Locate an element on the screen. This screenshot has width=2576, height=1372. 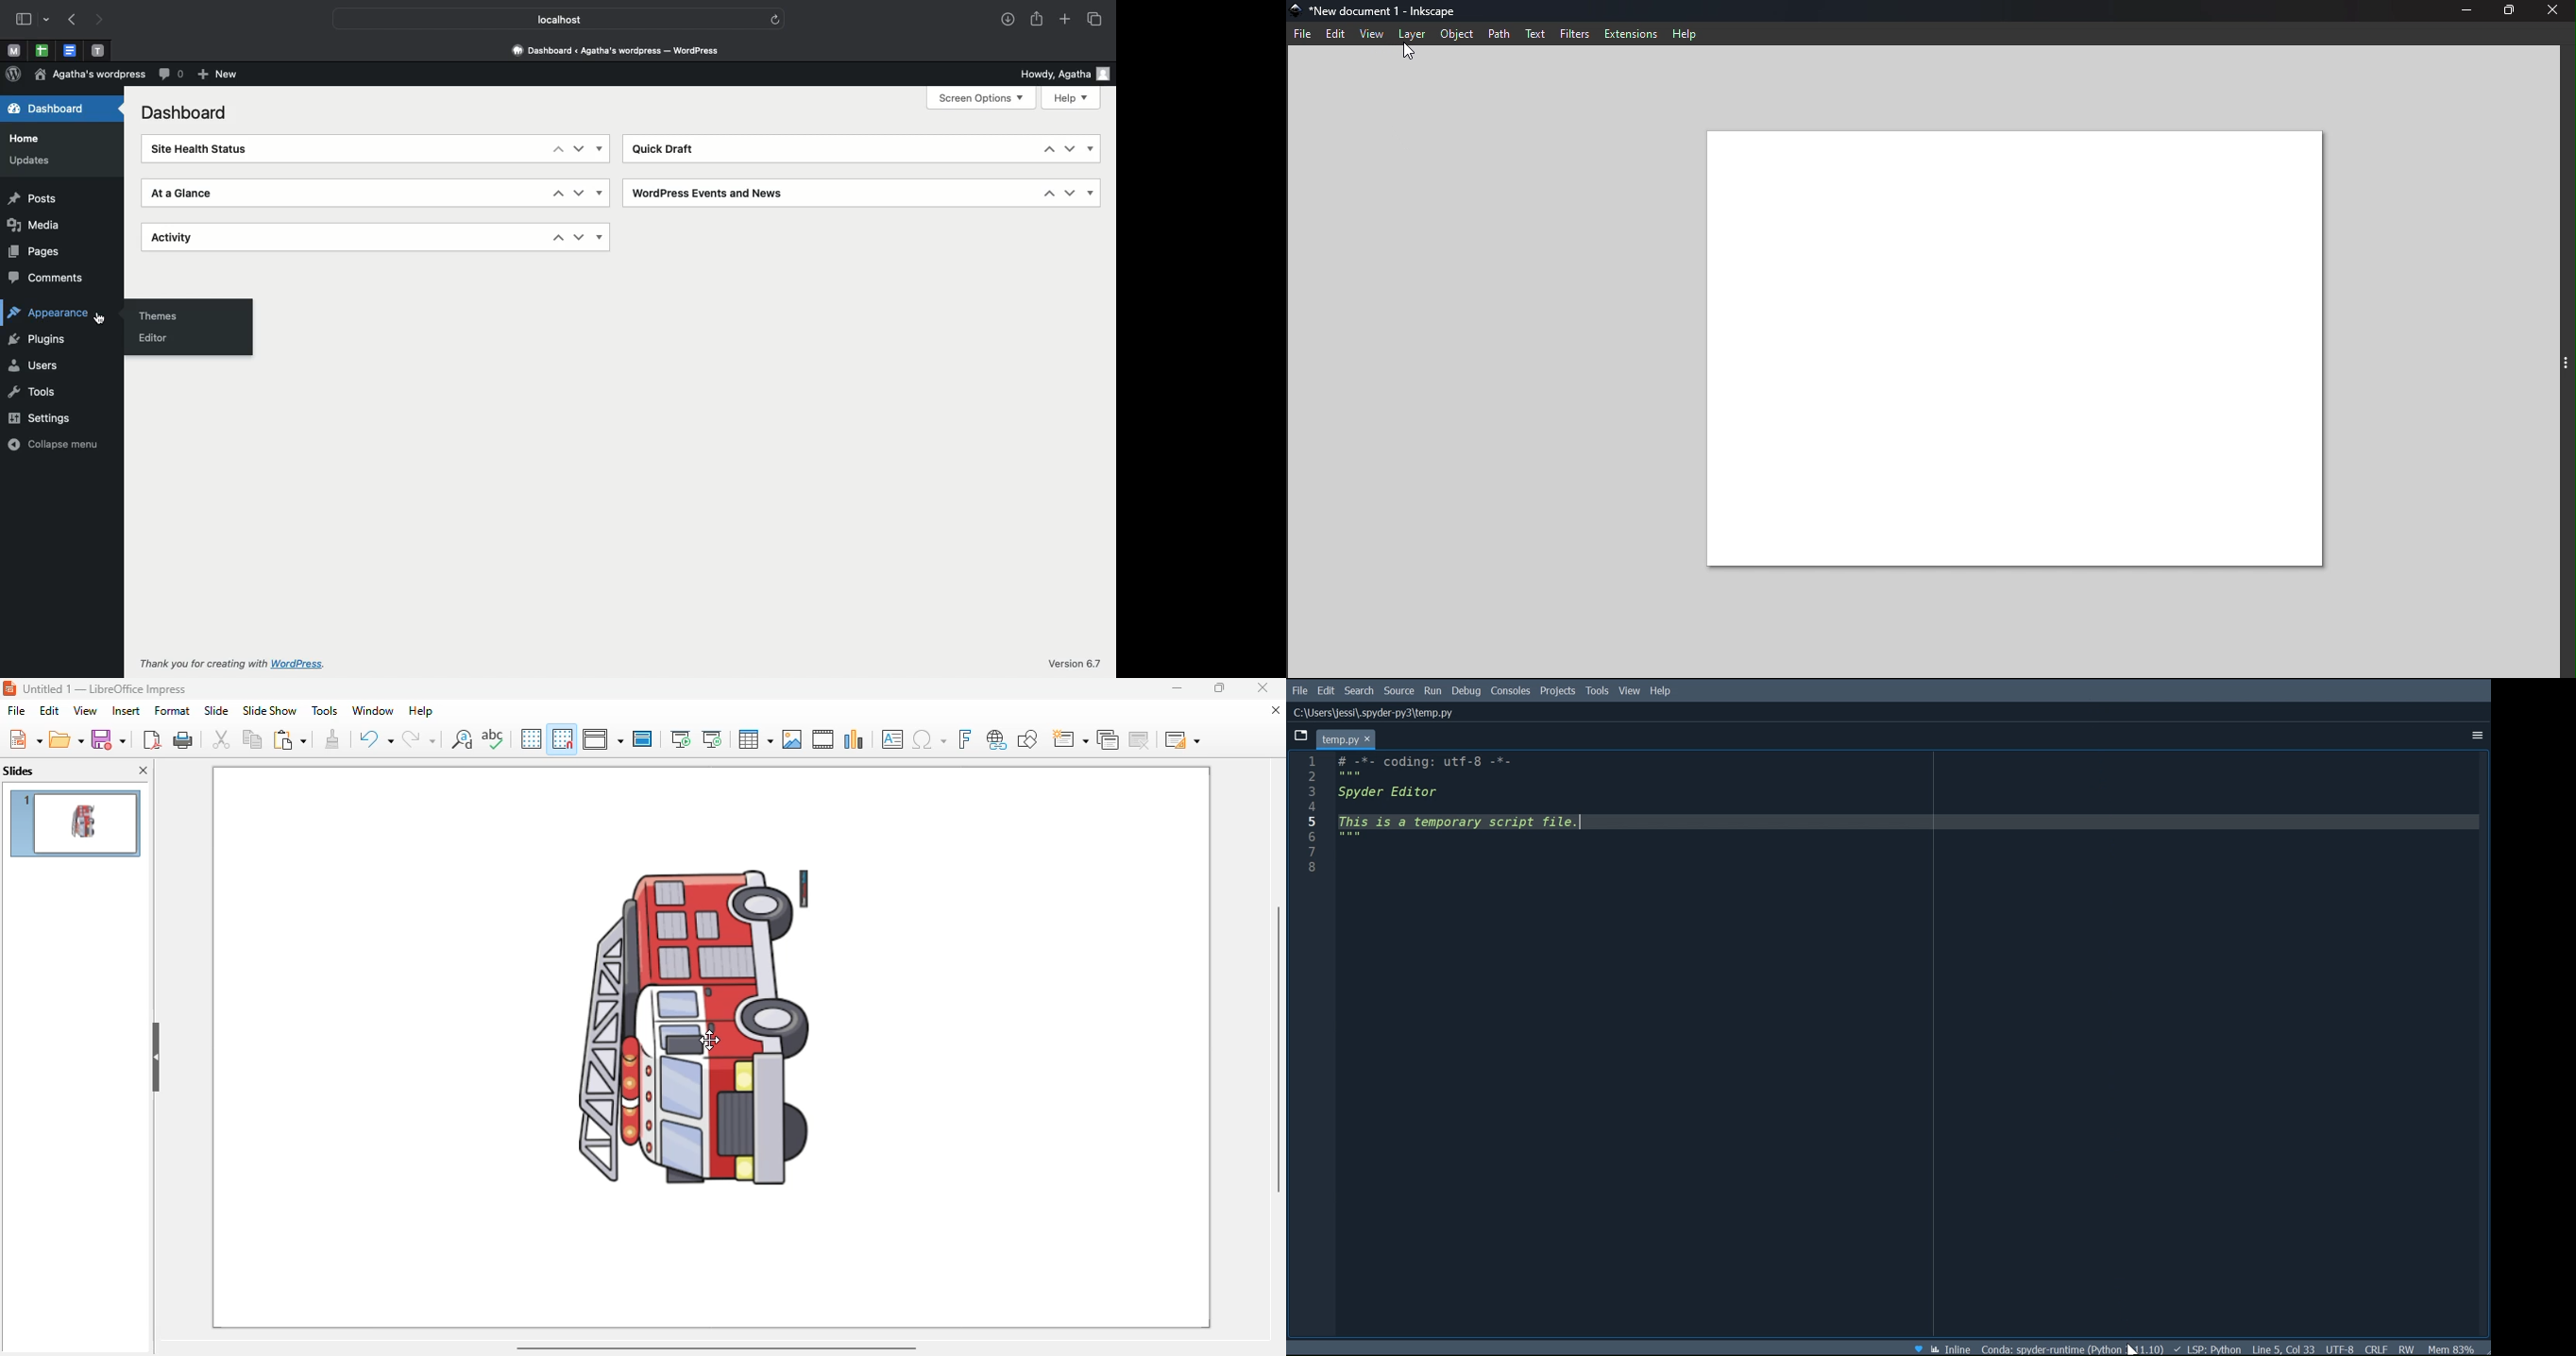
View is located at coordinates (1631, 691).